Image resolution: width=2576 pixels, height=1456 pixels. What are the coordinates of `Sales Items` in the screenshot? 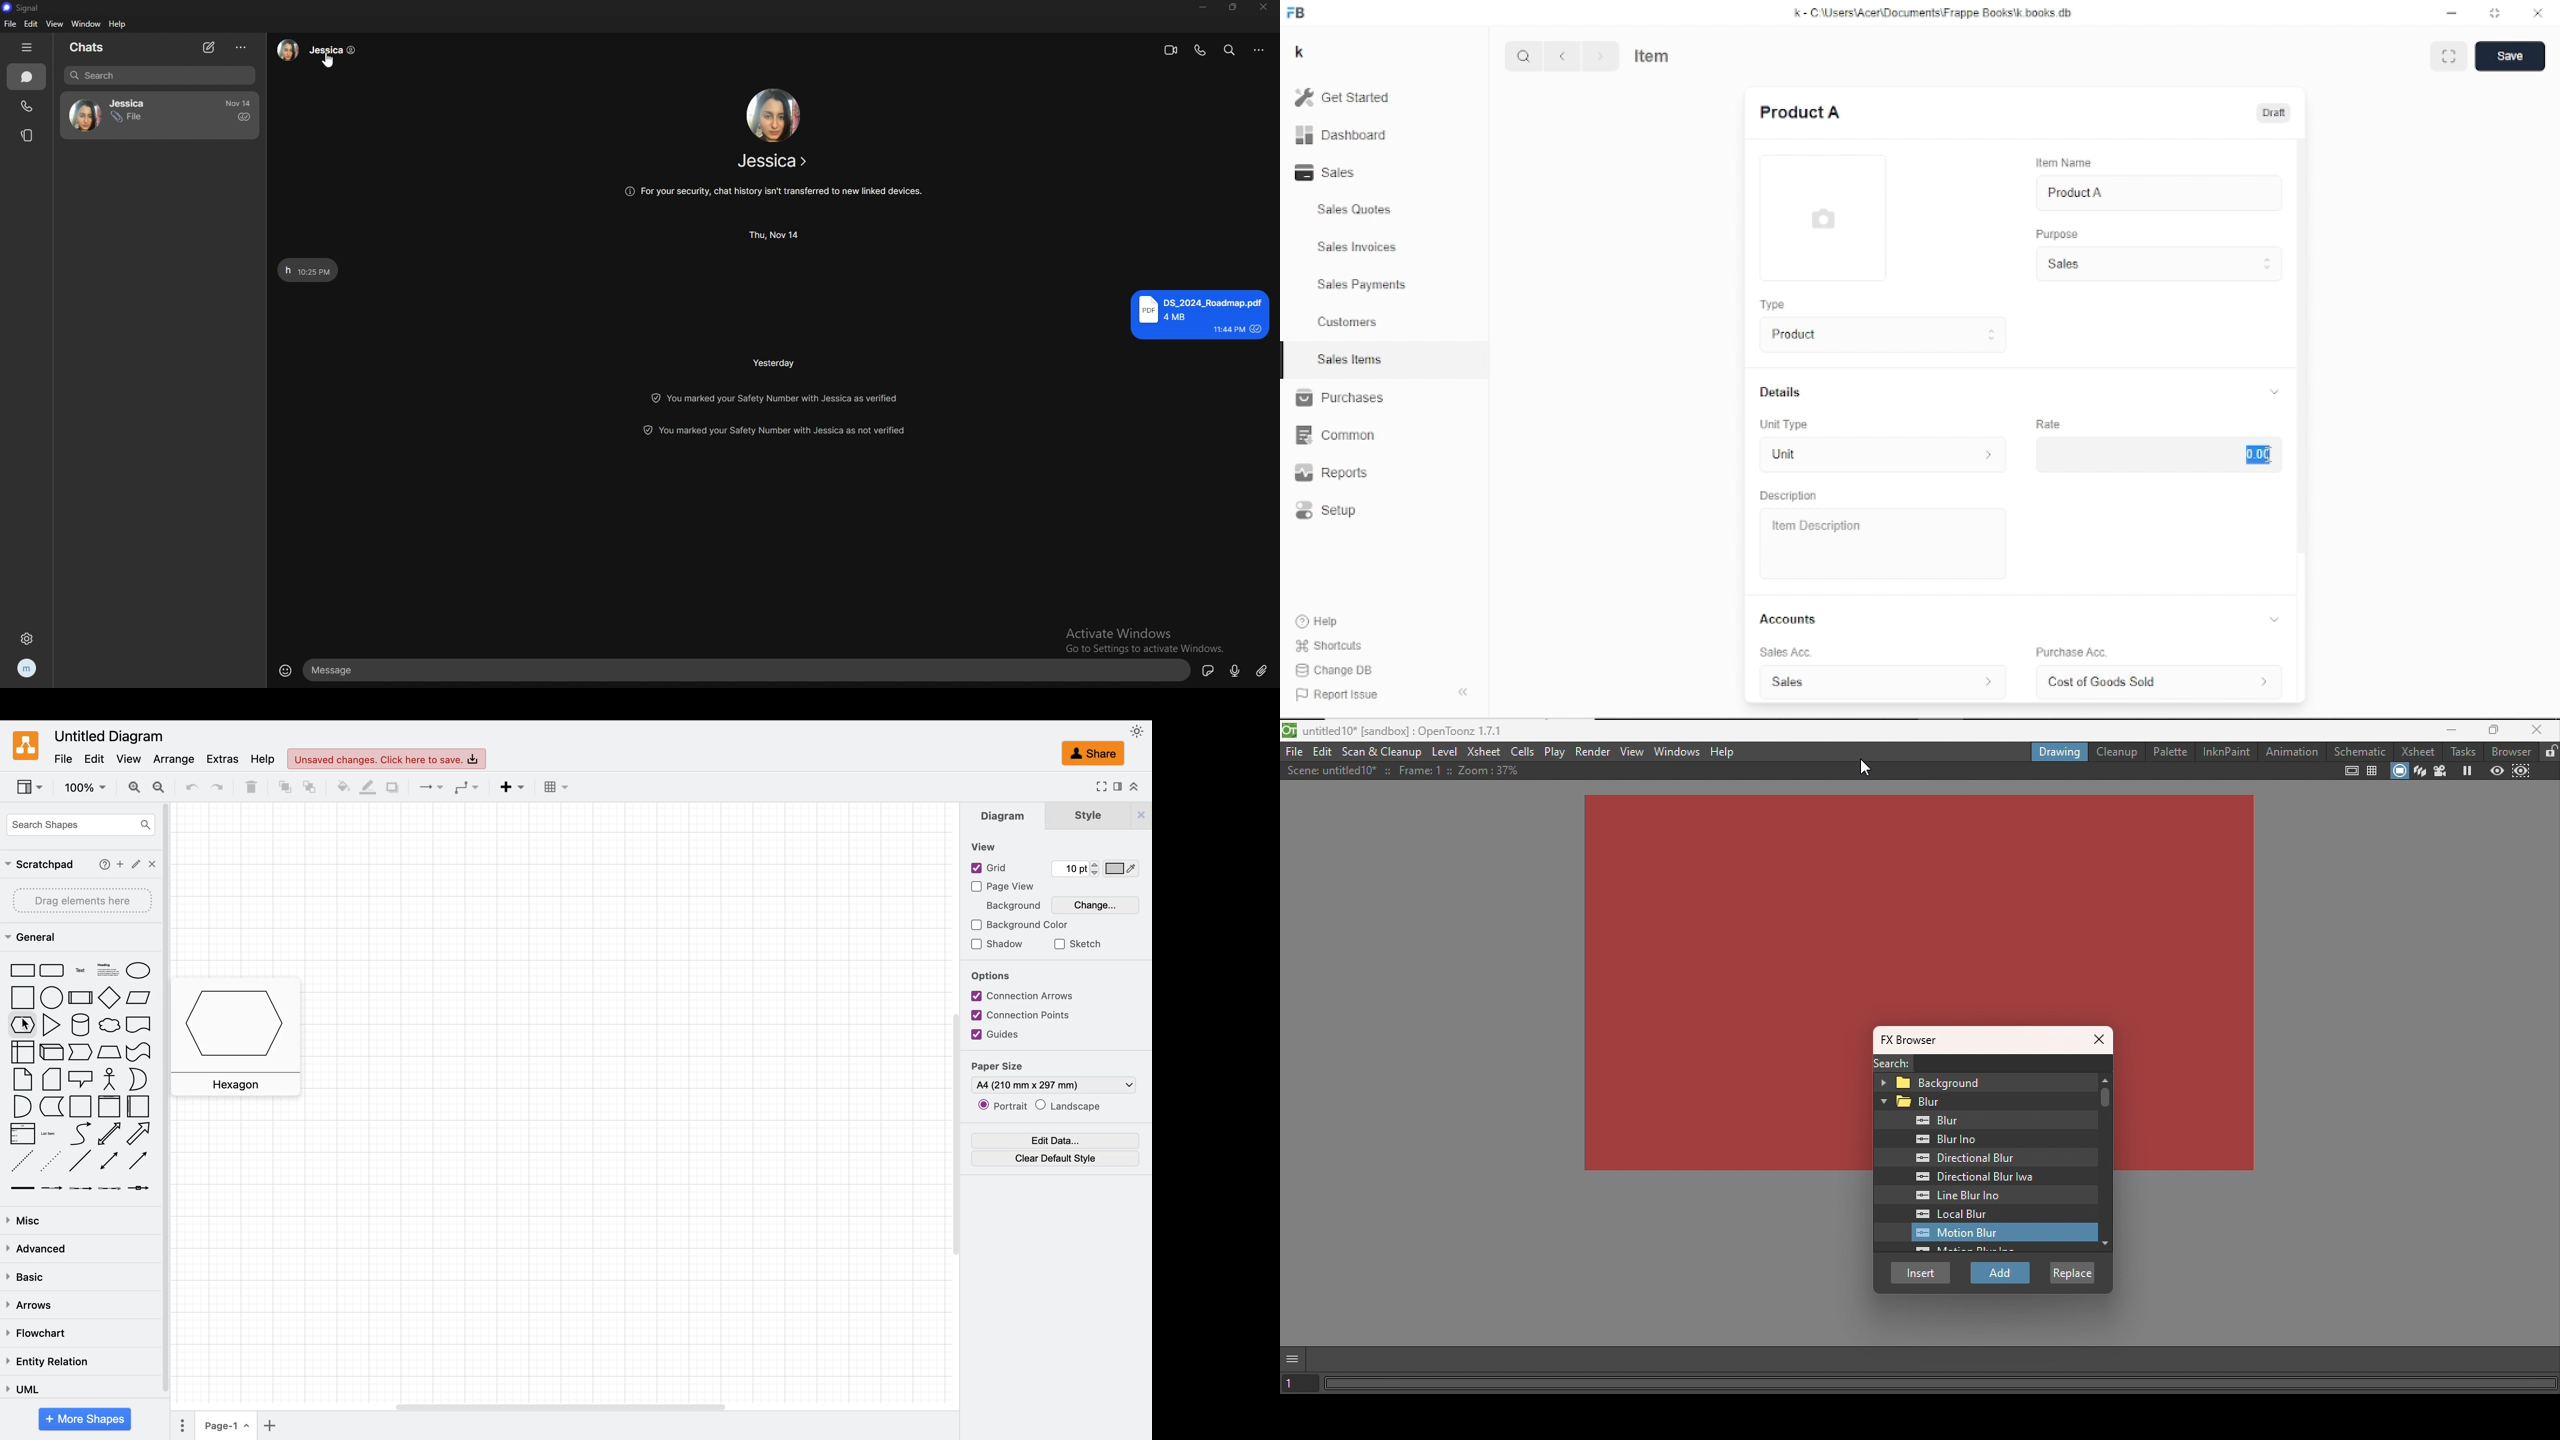 It's located at (1350, 359).